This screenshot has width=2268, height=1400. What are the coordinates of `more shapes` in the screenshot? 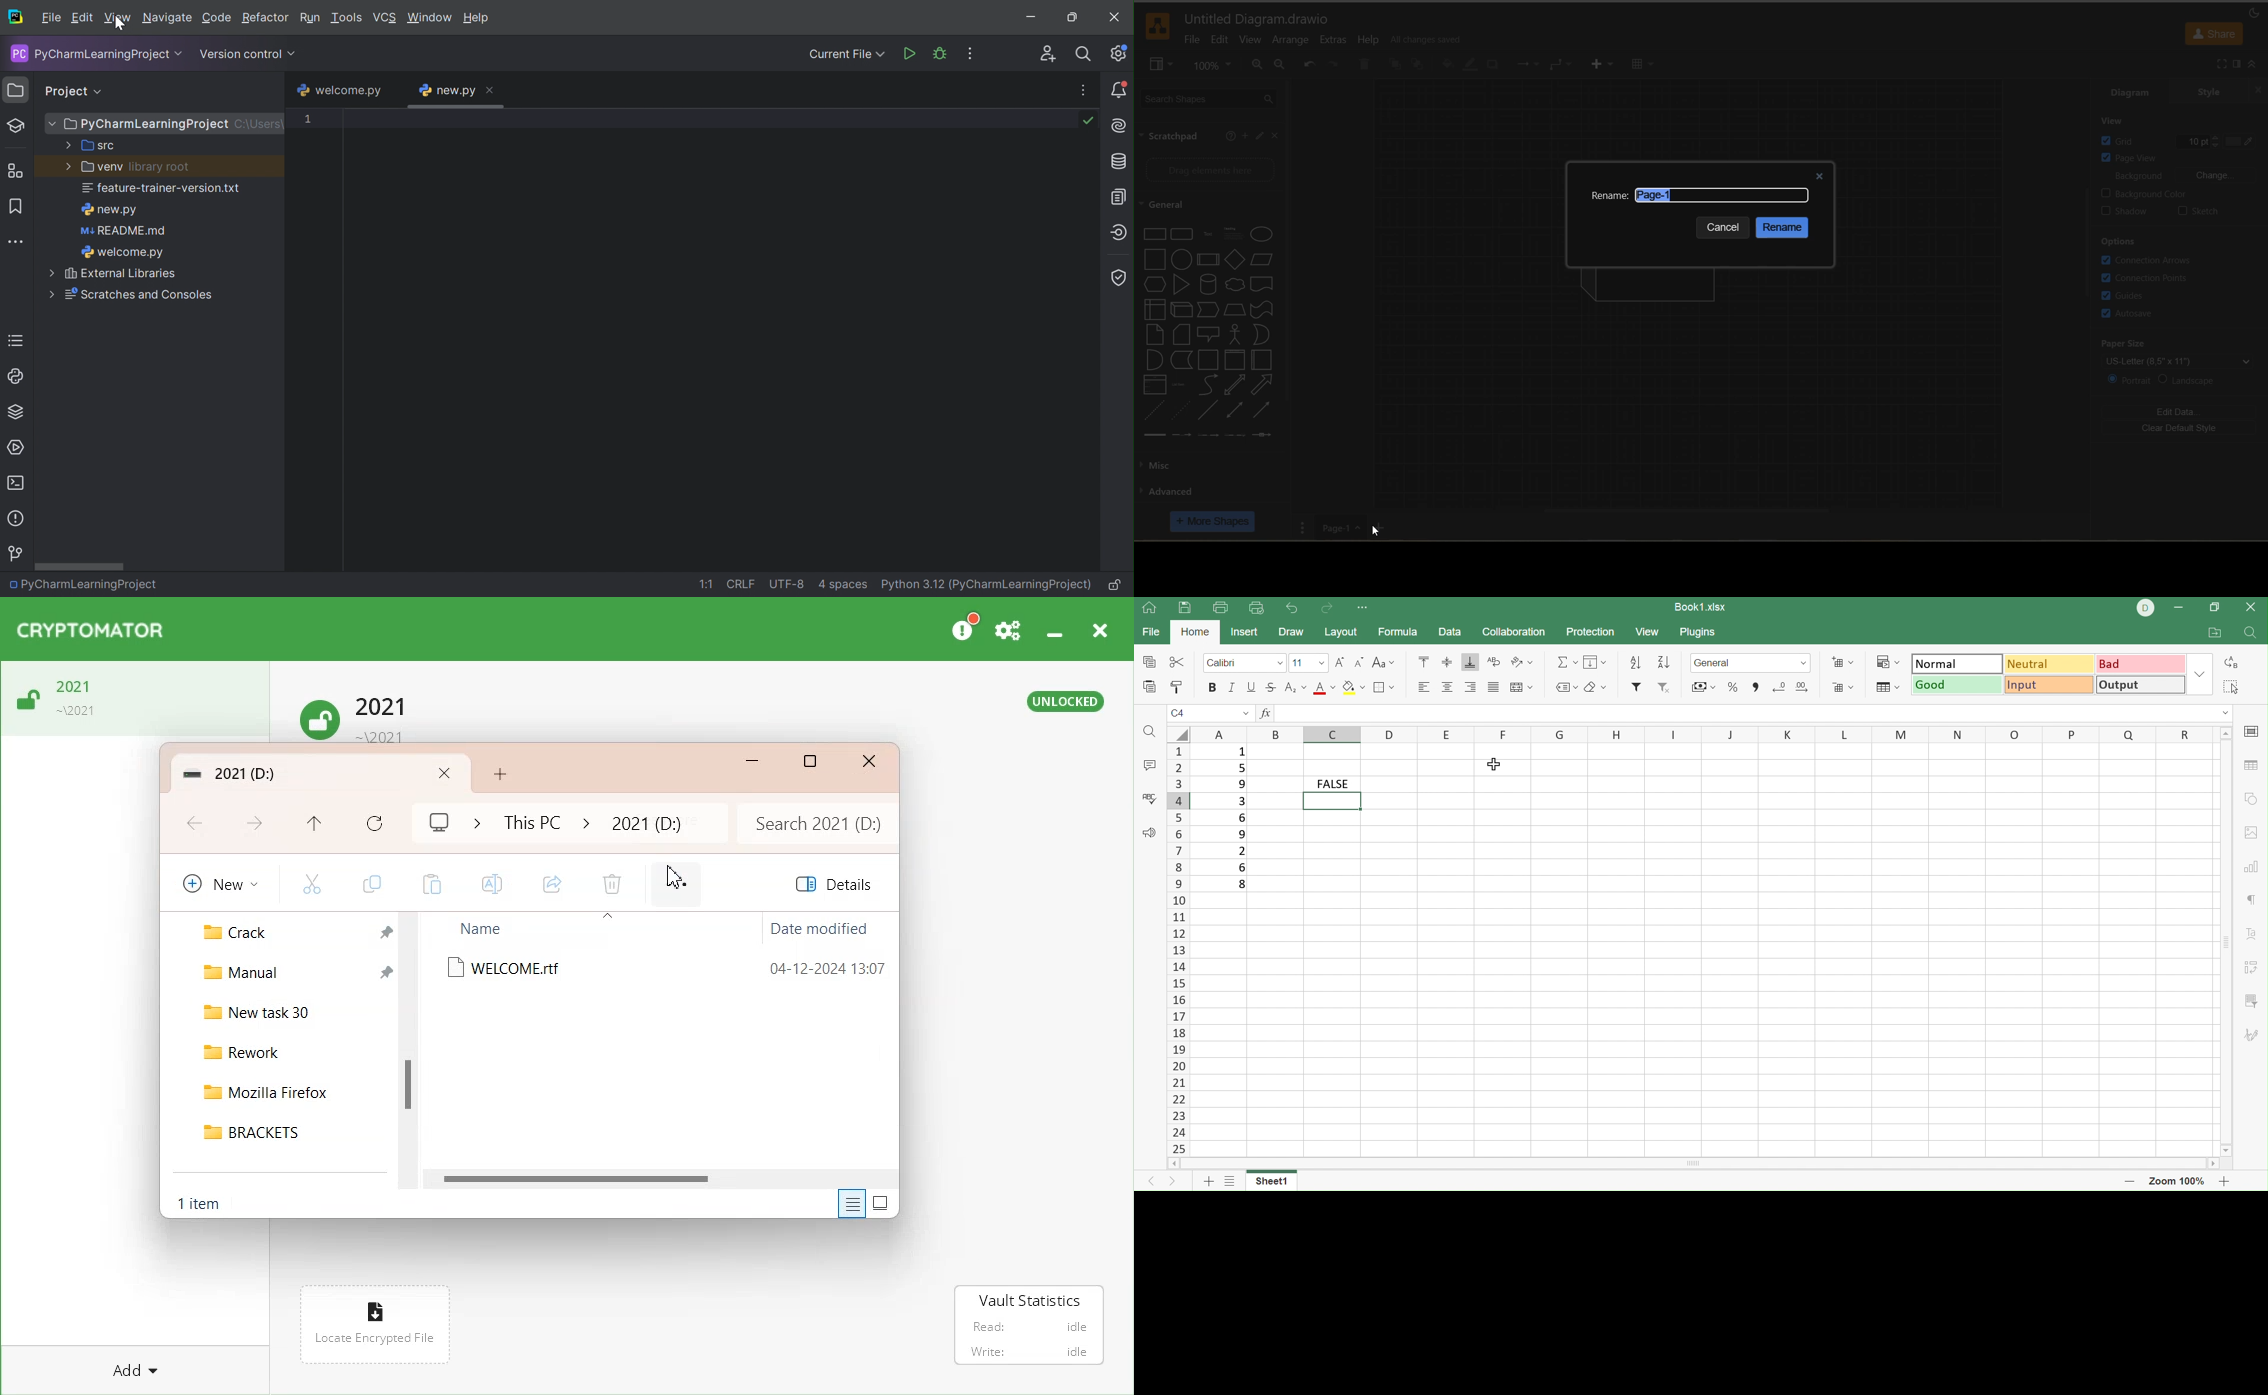 It's located at (1213, 522).